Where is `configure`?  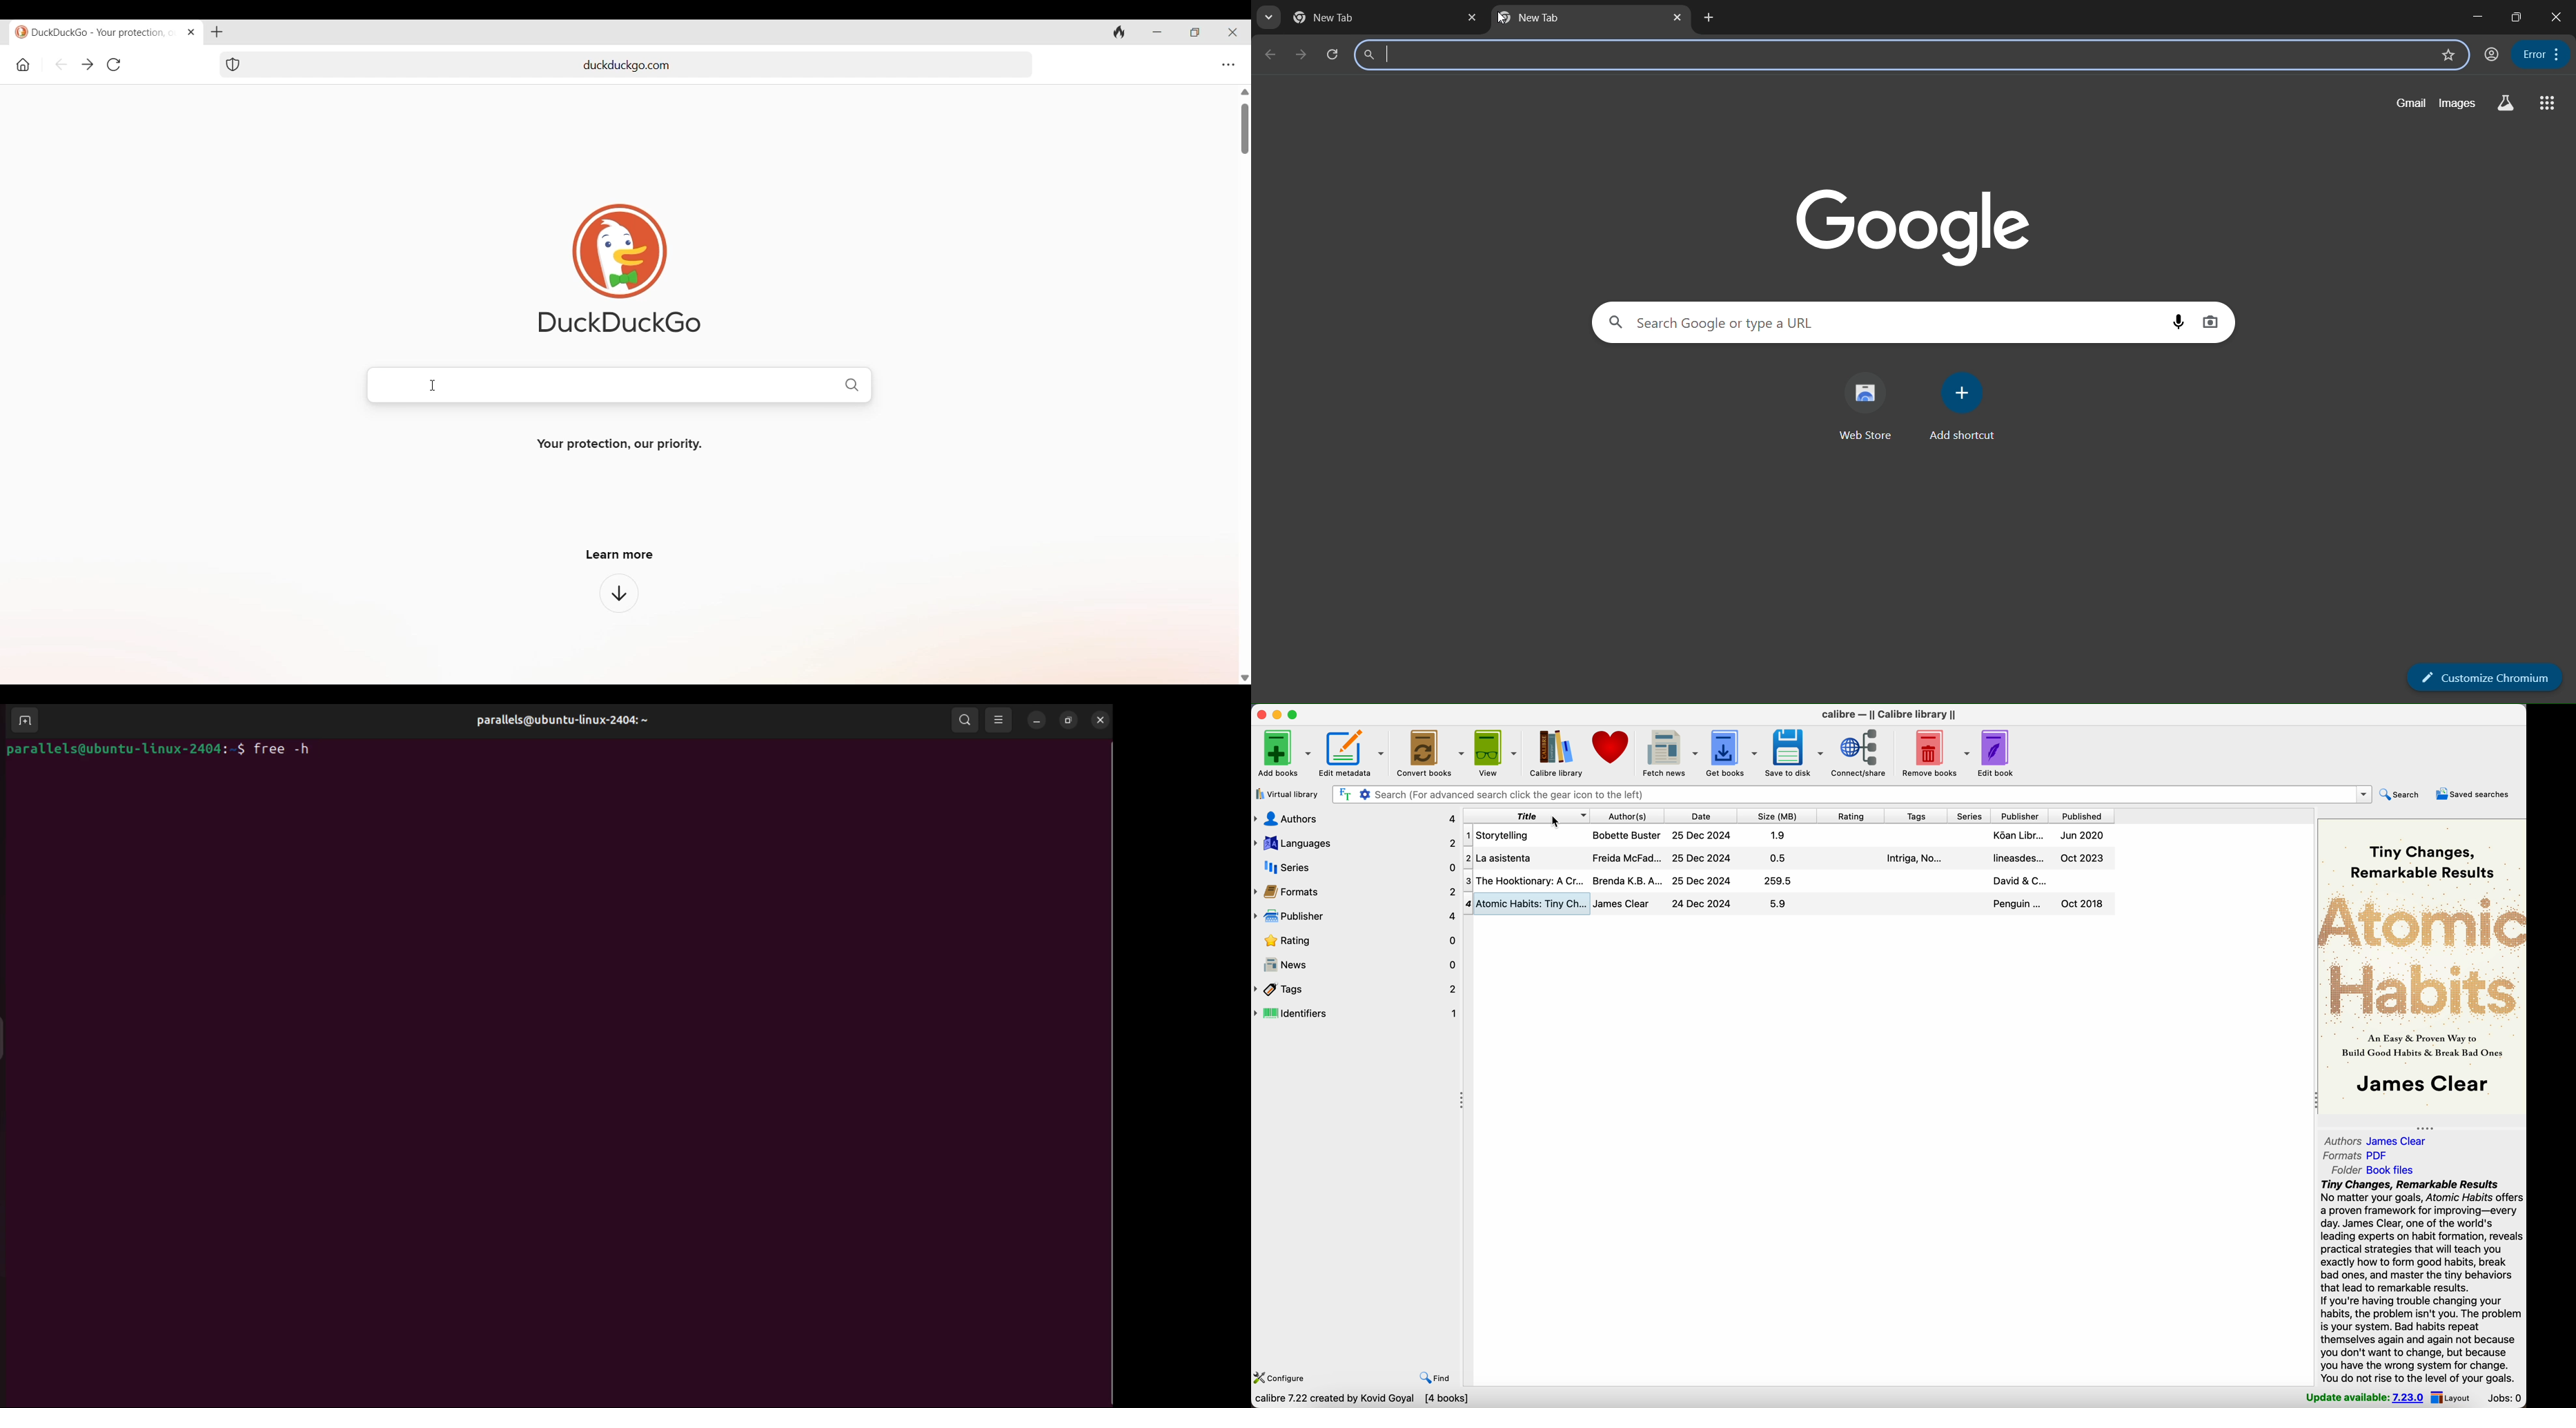
configure is located at coordinates (1283, 1376).